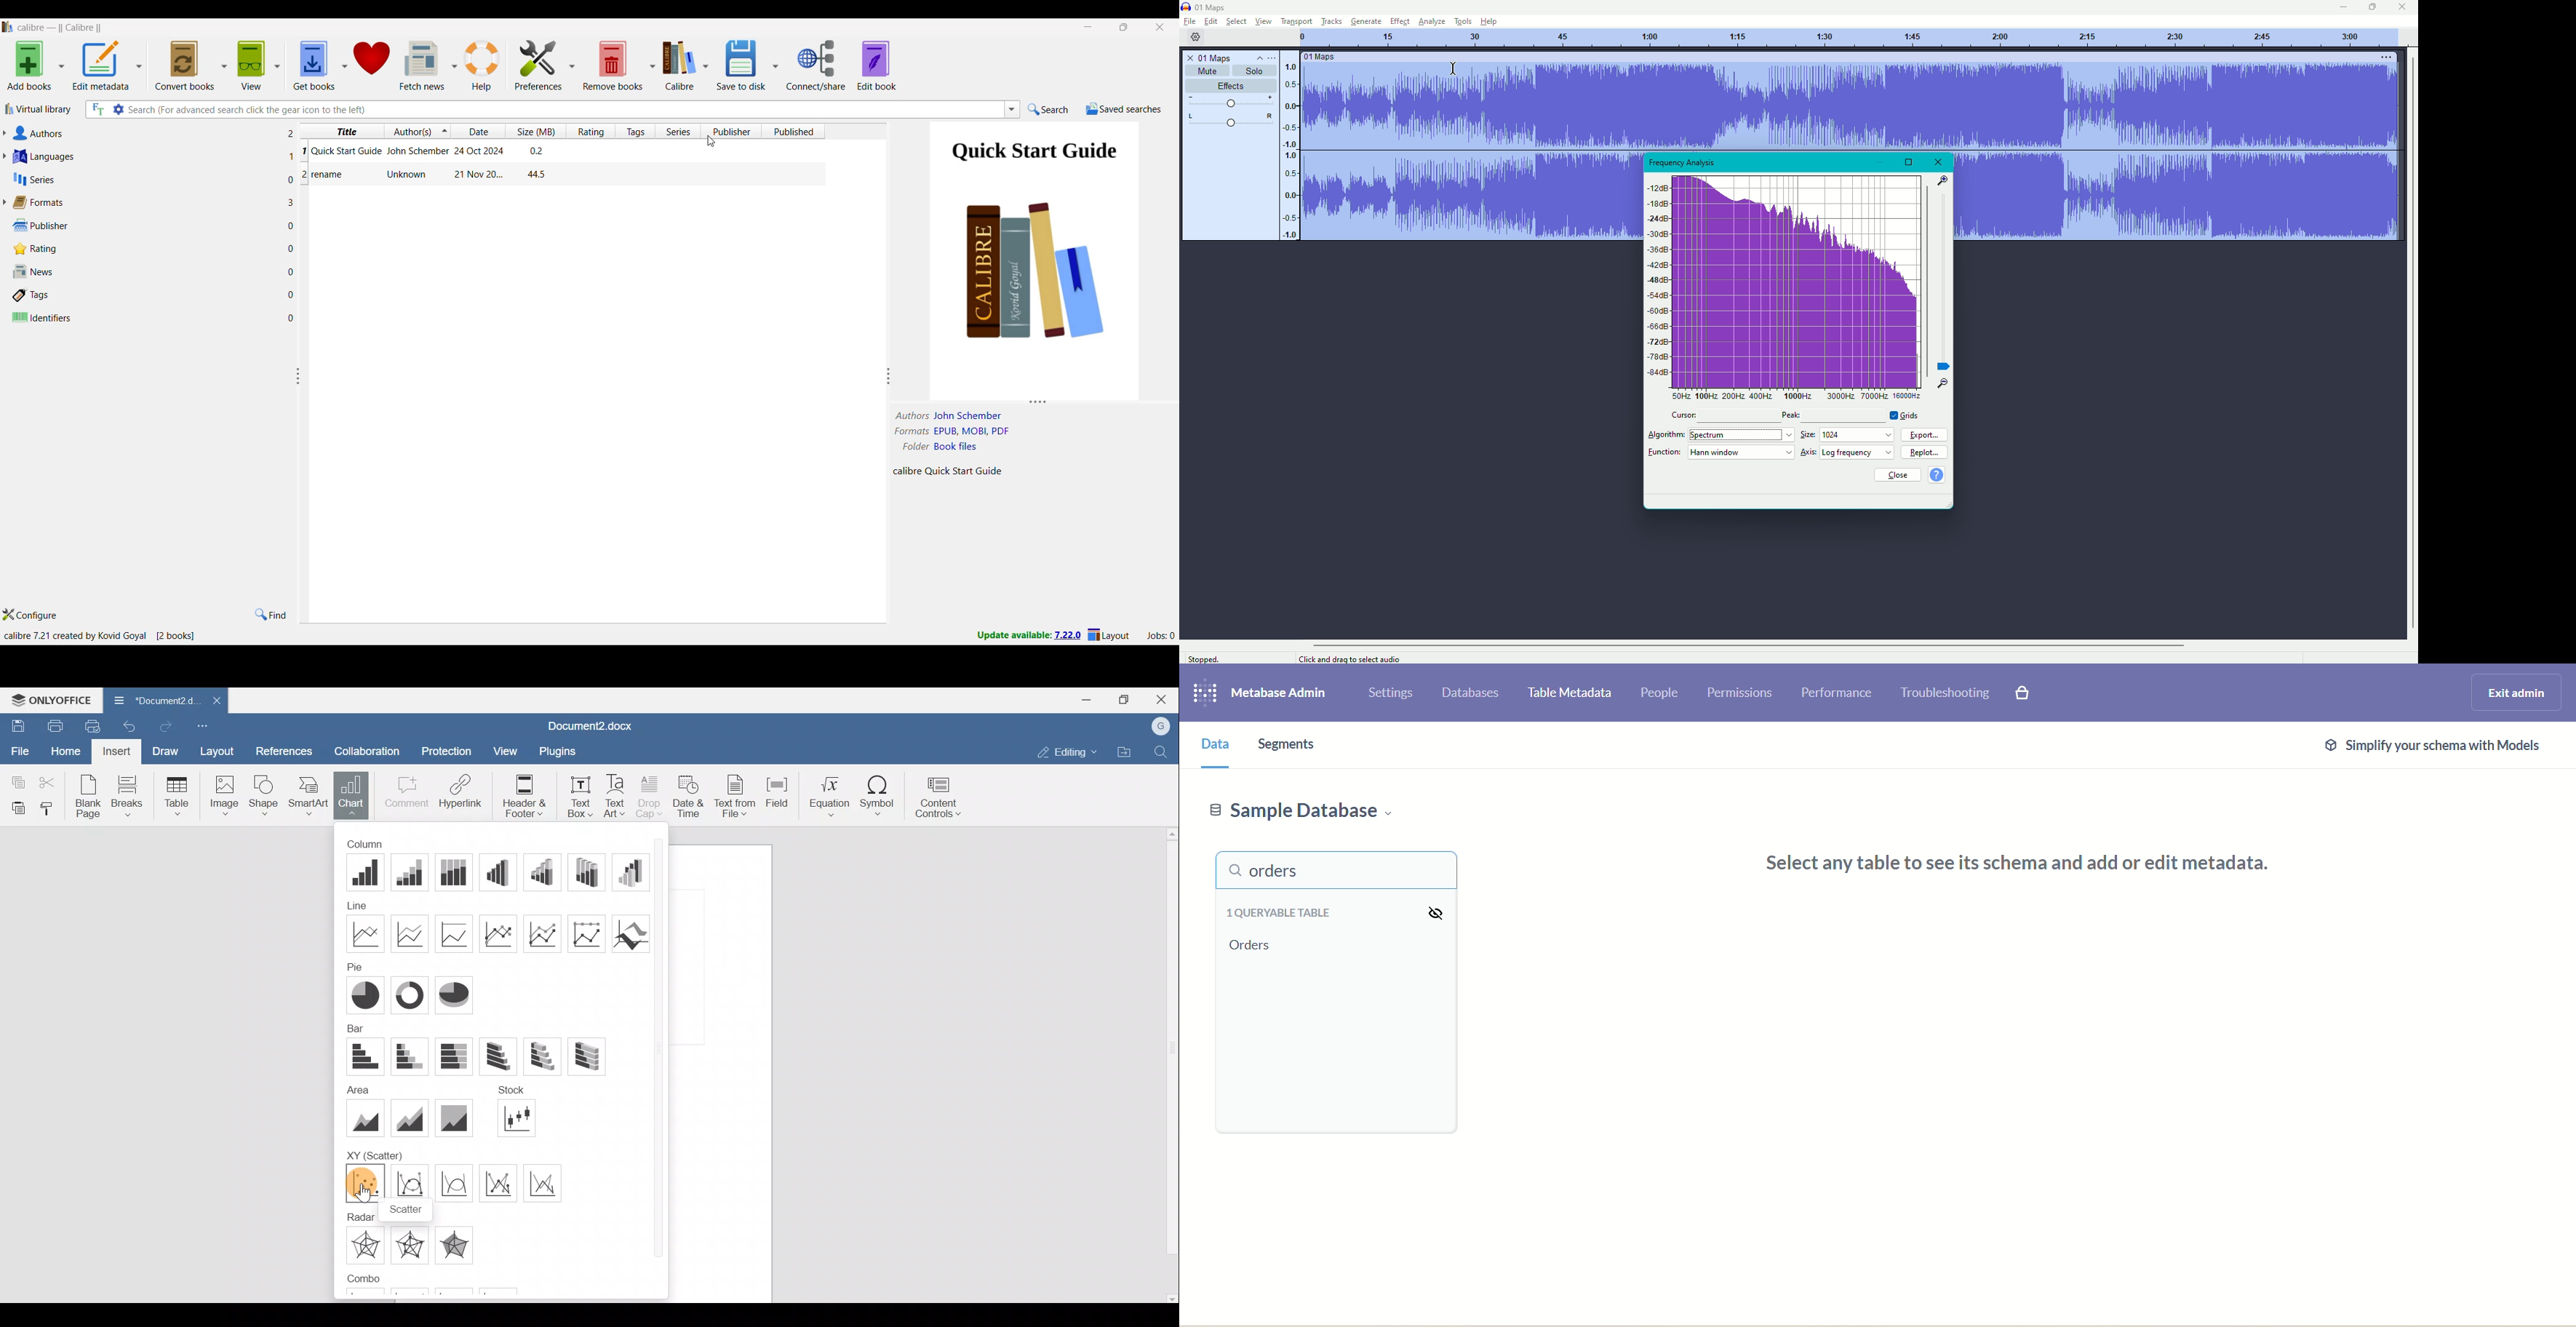 The image size is (2576, 1344). Describe the element at coordinates (1461, 21) in the screenshot. I see `Tools` at that location.